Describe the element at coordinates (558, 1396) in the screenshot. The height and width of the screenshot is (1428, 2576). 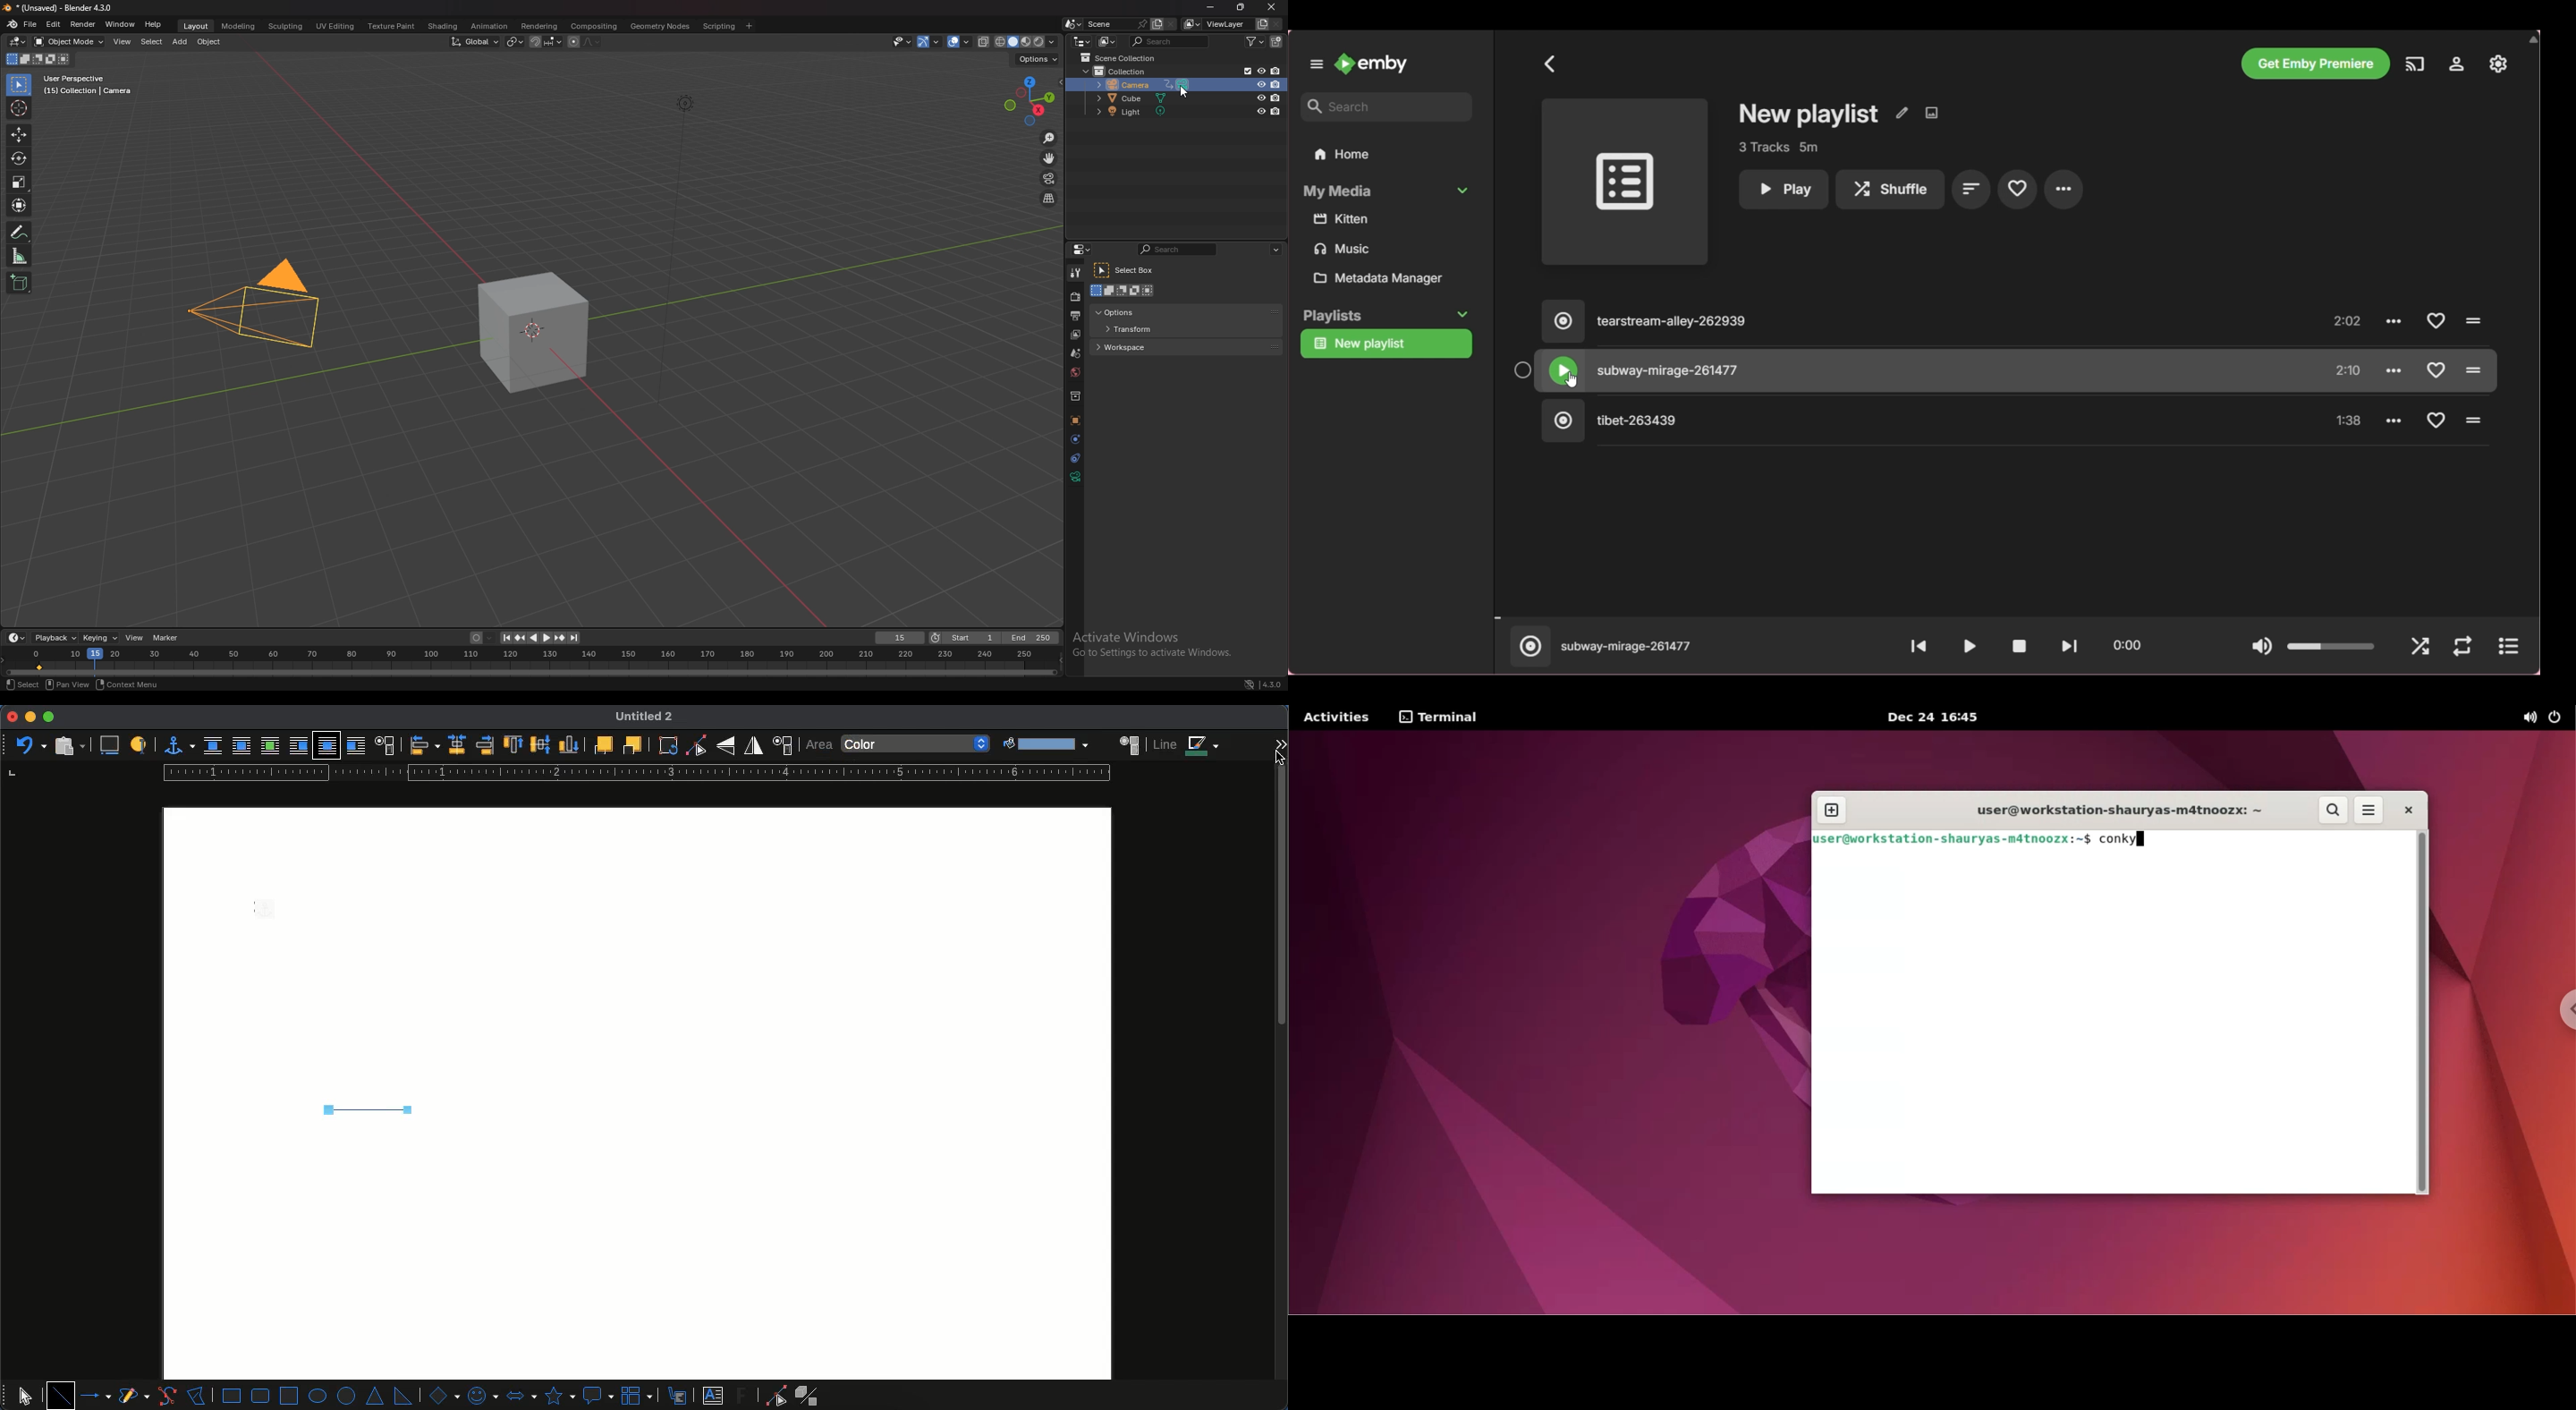
I see `stars and banners` at that location.